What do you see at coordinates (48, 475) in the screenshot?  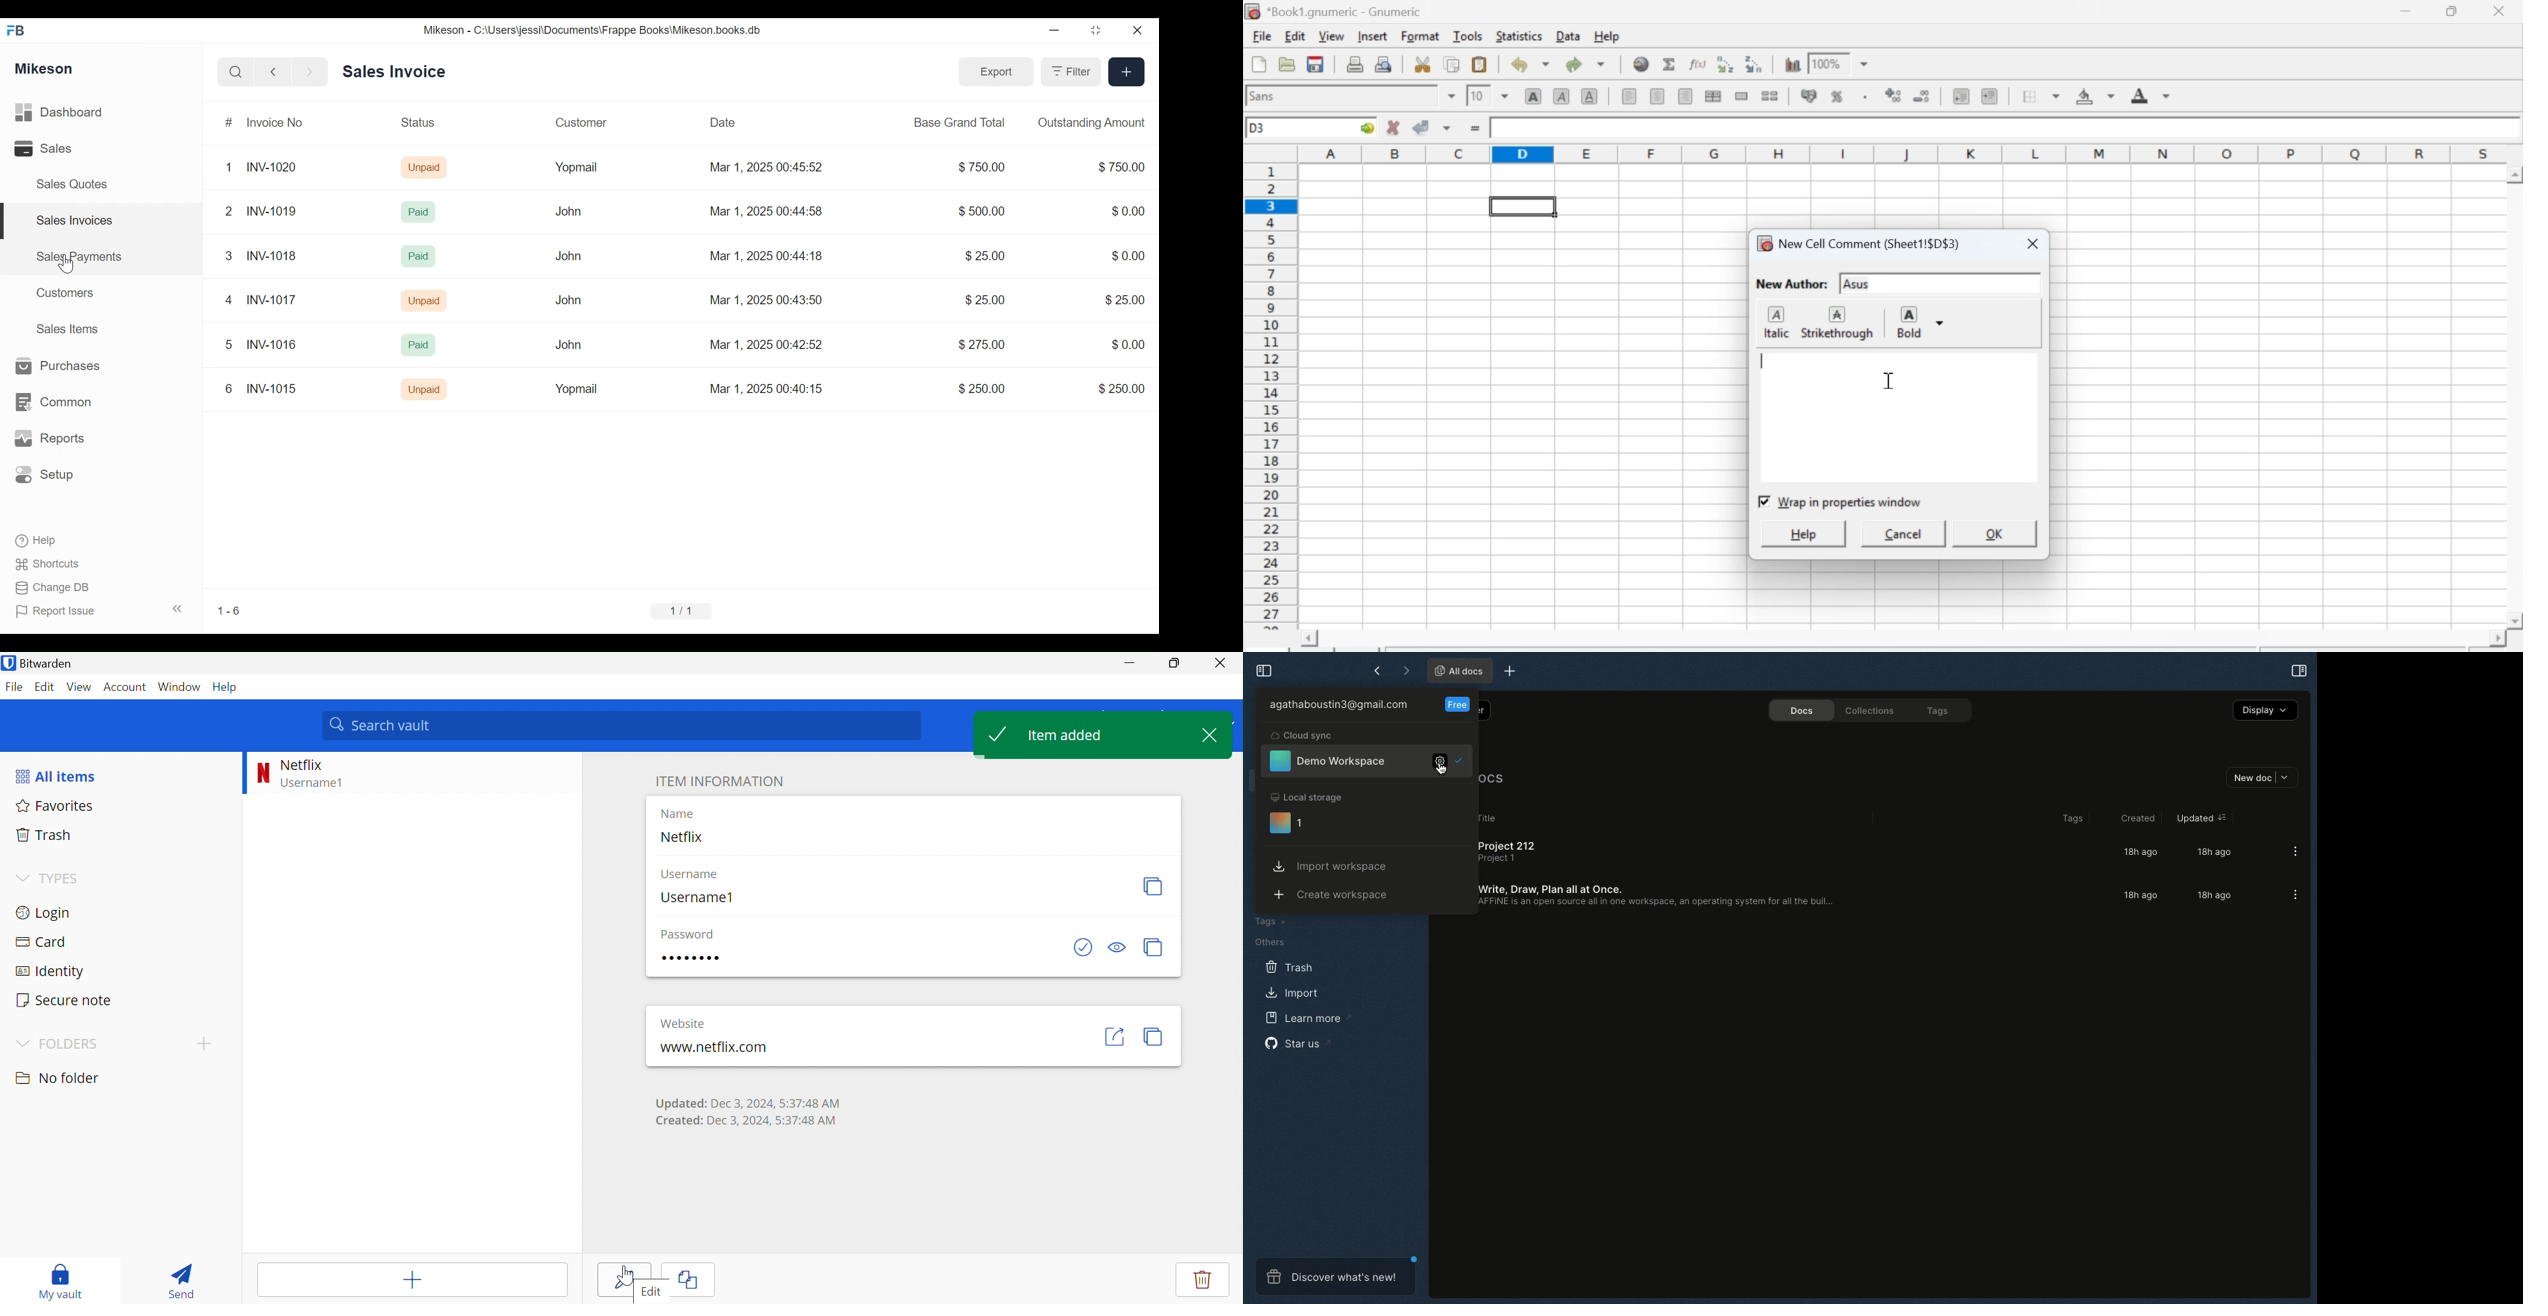 I see `Setup` at bounding box center [48, 475].